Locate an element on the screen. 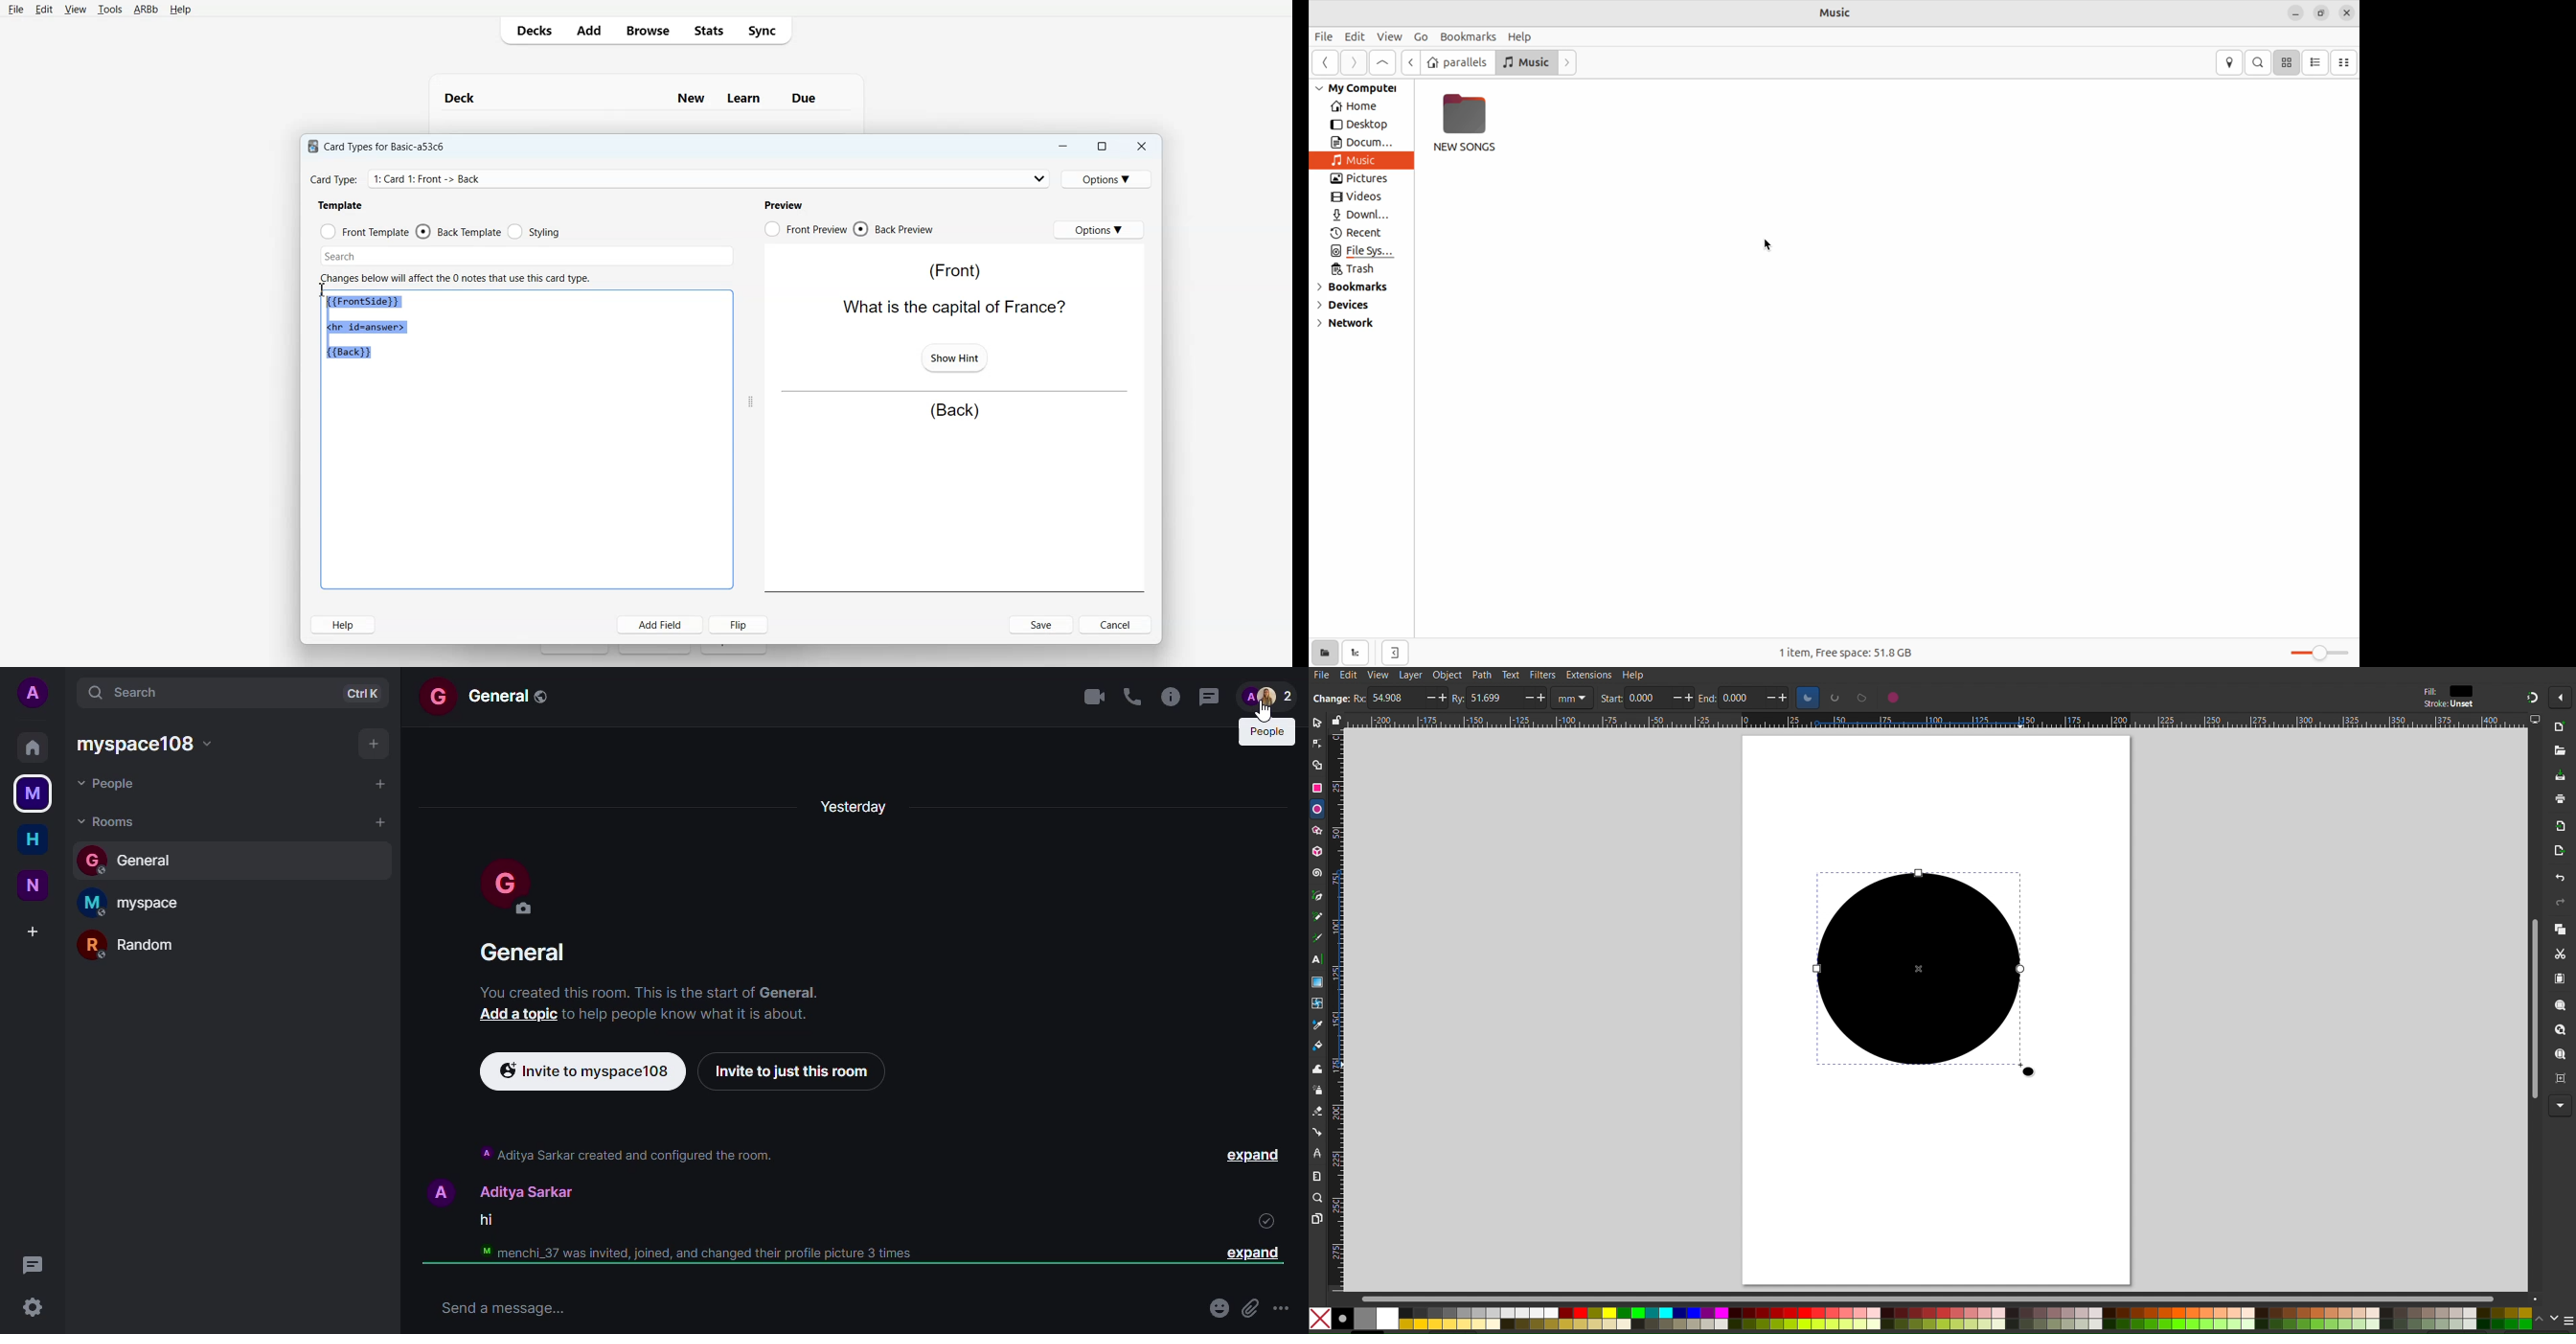 The width and height of the screenshot is (2576, 1344). Filters is located at coordinates (1542, 675).